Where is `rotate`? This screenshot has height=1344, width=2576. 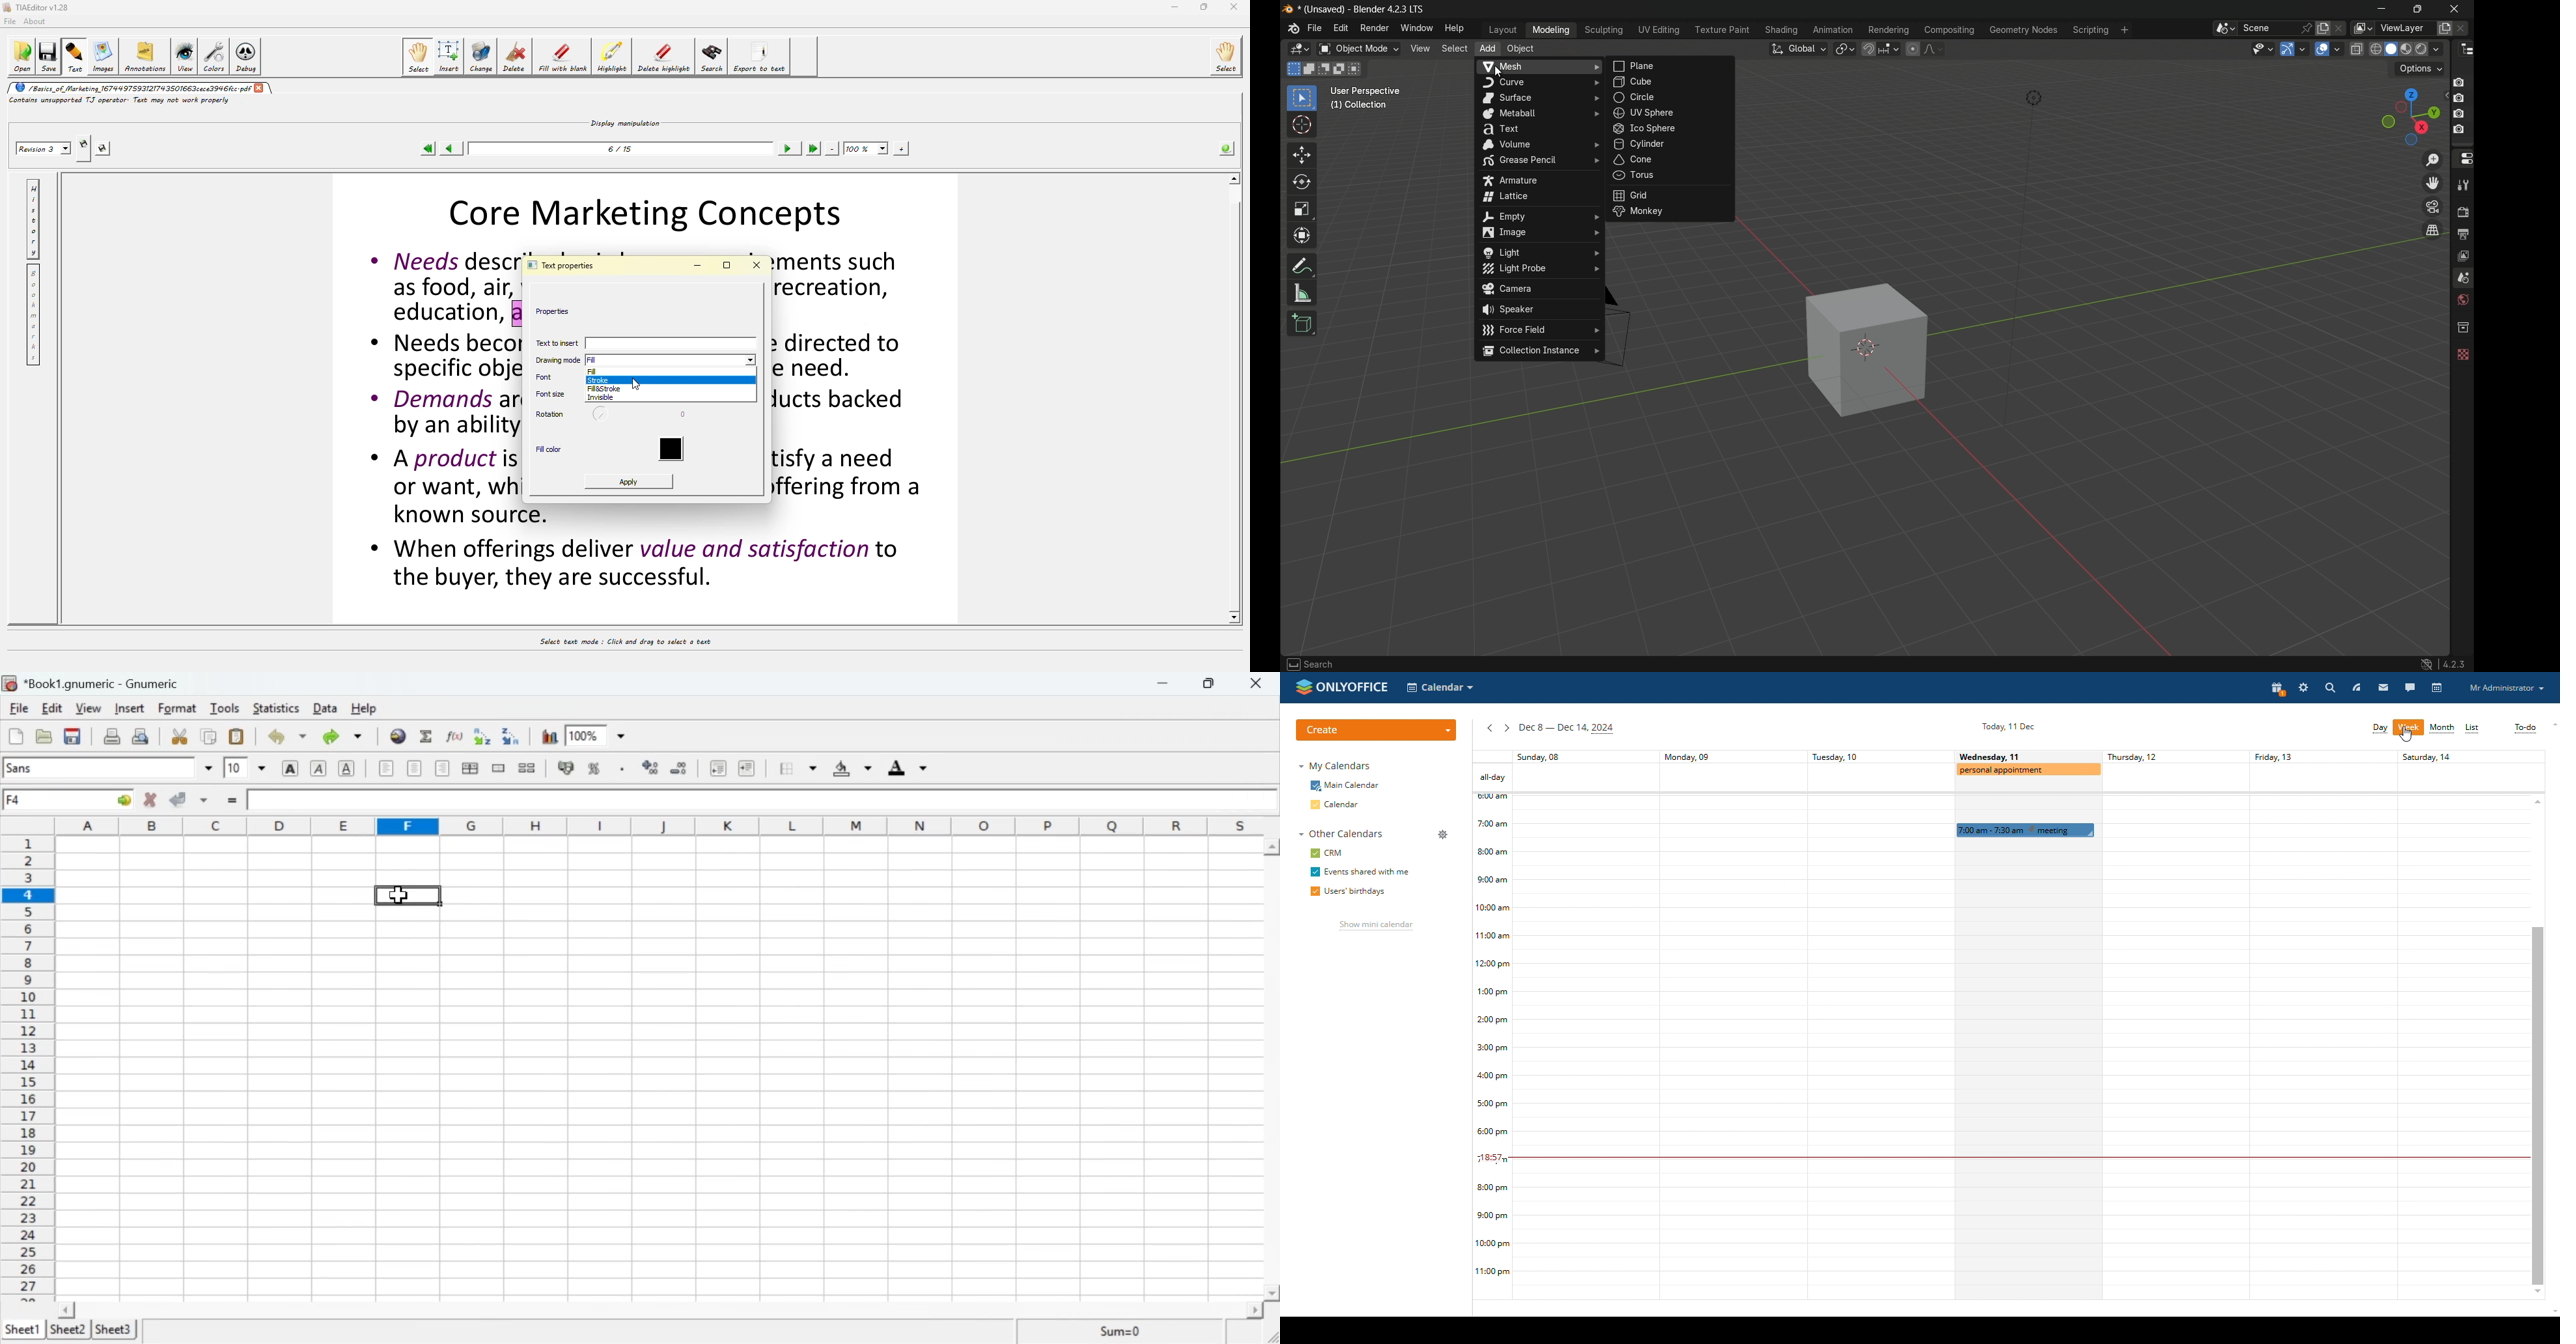 rotate is located at coordinates (1304, 185).